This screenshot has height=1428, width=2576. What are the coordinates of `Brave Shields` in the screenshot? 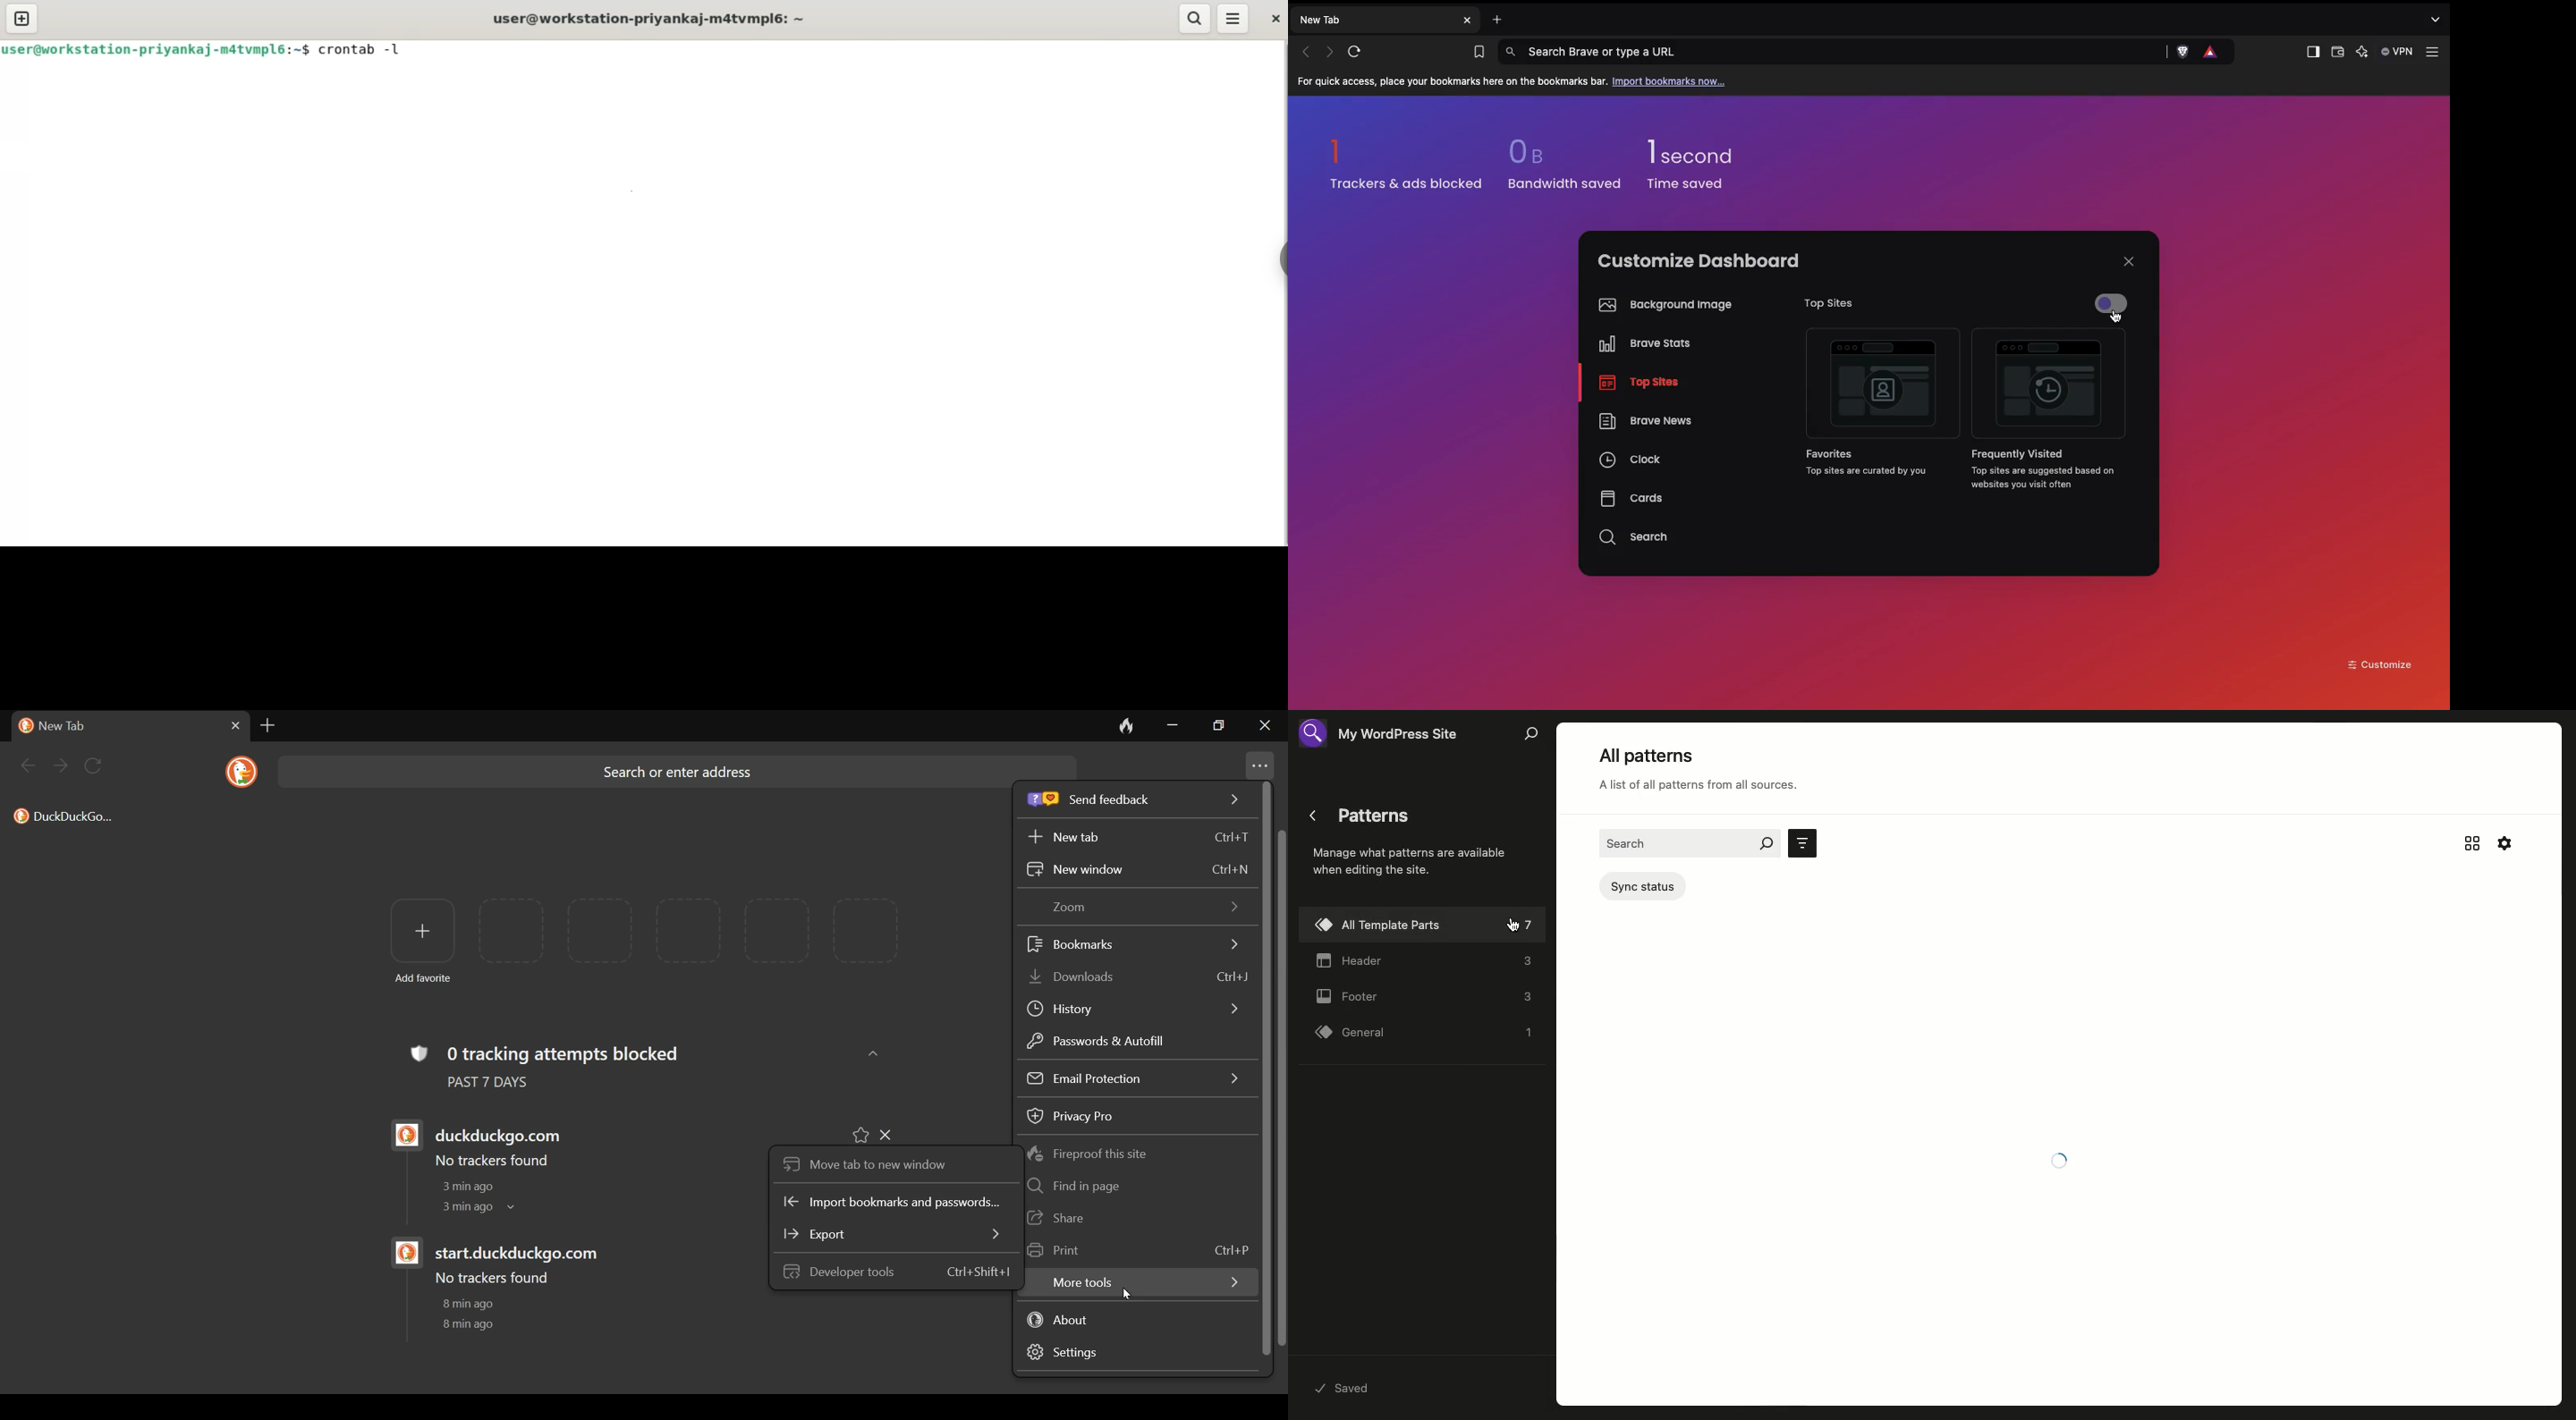 It's located at (2180, 52).